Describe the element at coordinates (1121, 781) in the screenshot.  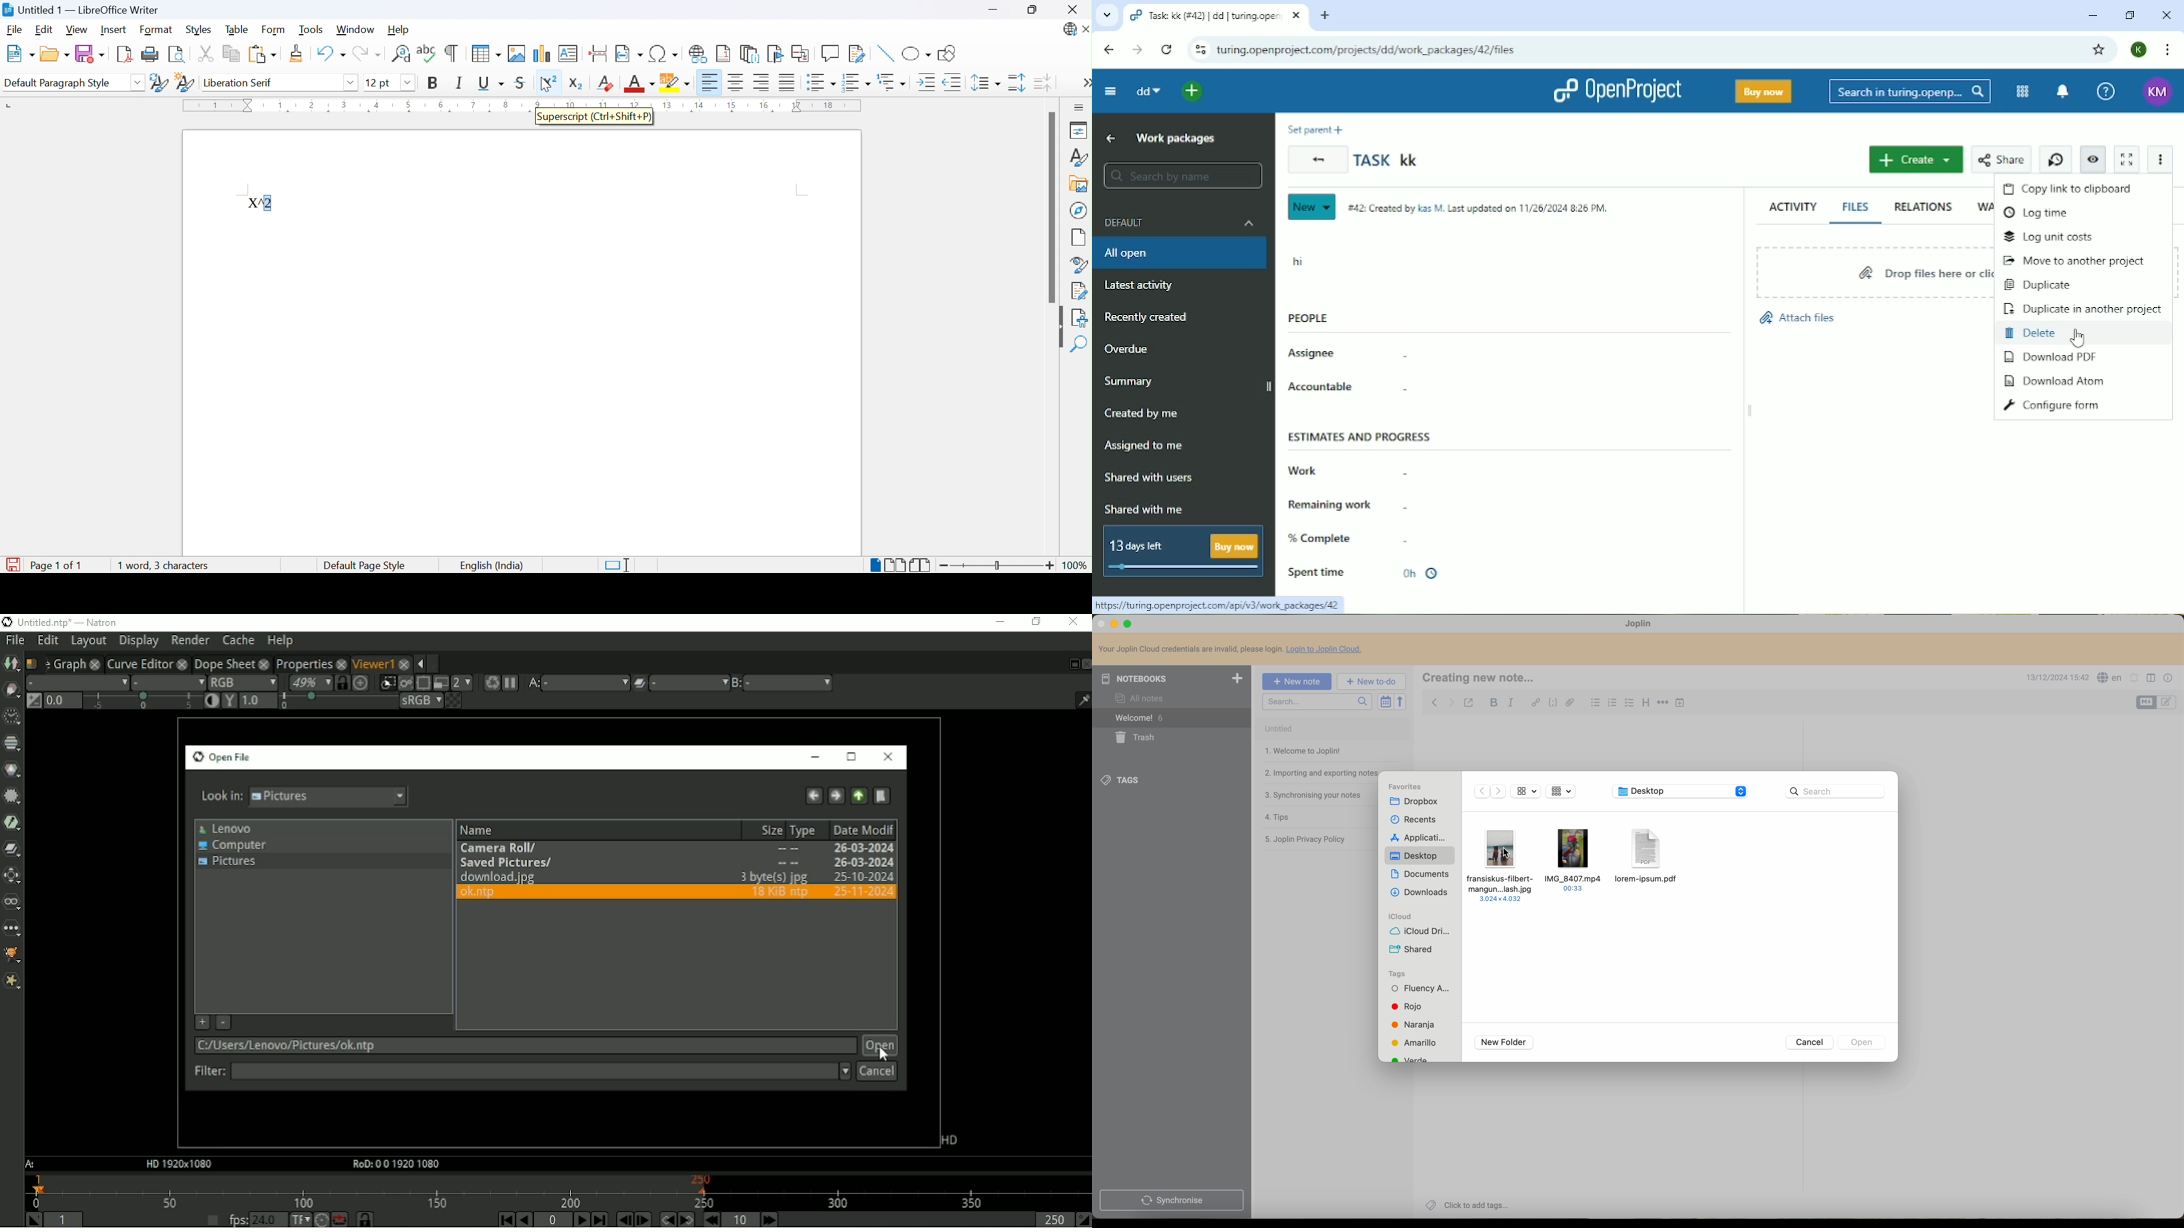
I see `tags` at that location.